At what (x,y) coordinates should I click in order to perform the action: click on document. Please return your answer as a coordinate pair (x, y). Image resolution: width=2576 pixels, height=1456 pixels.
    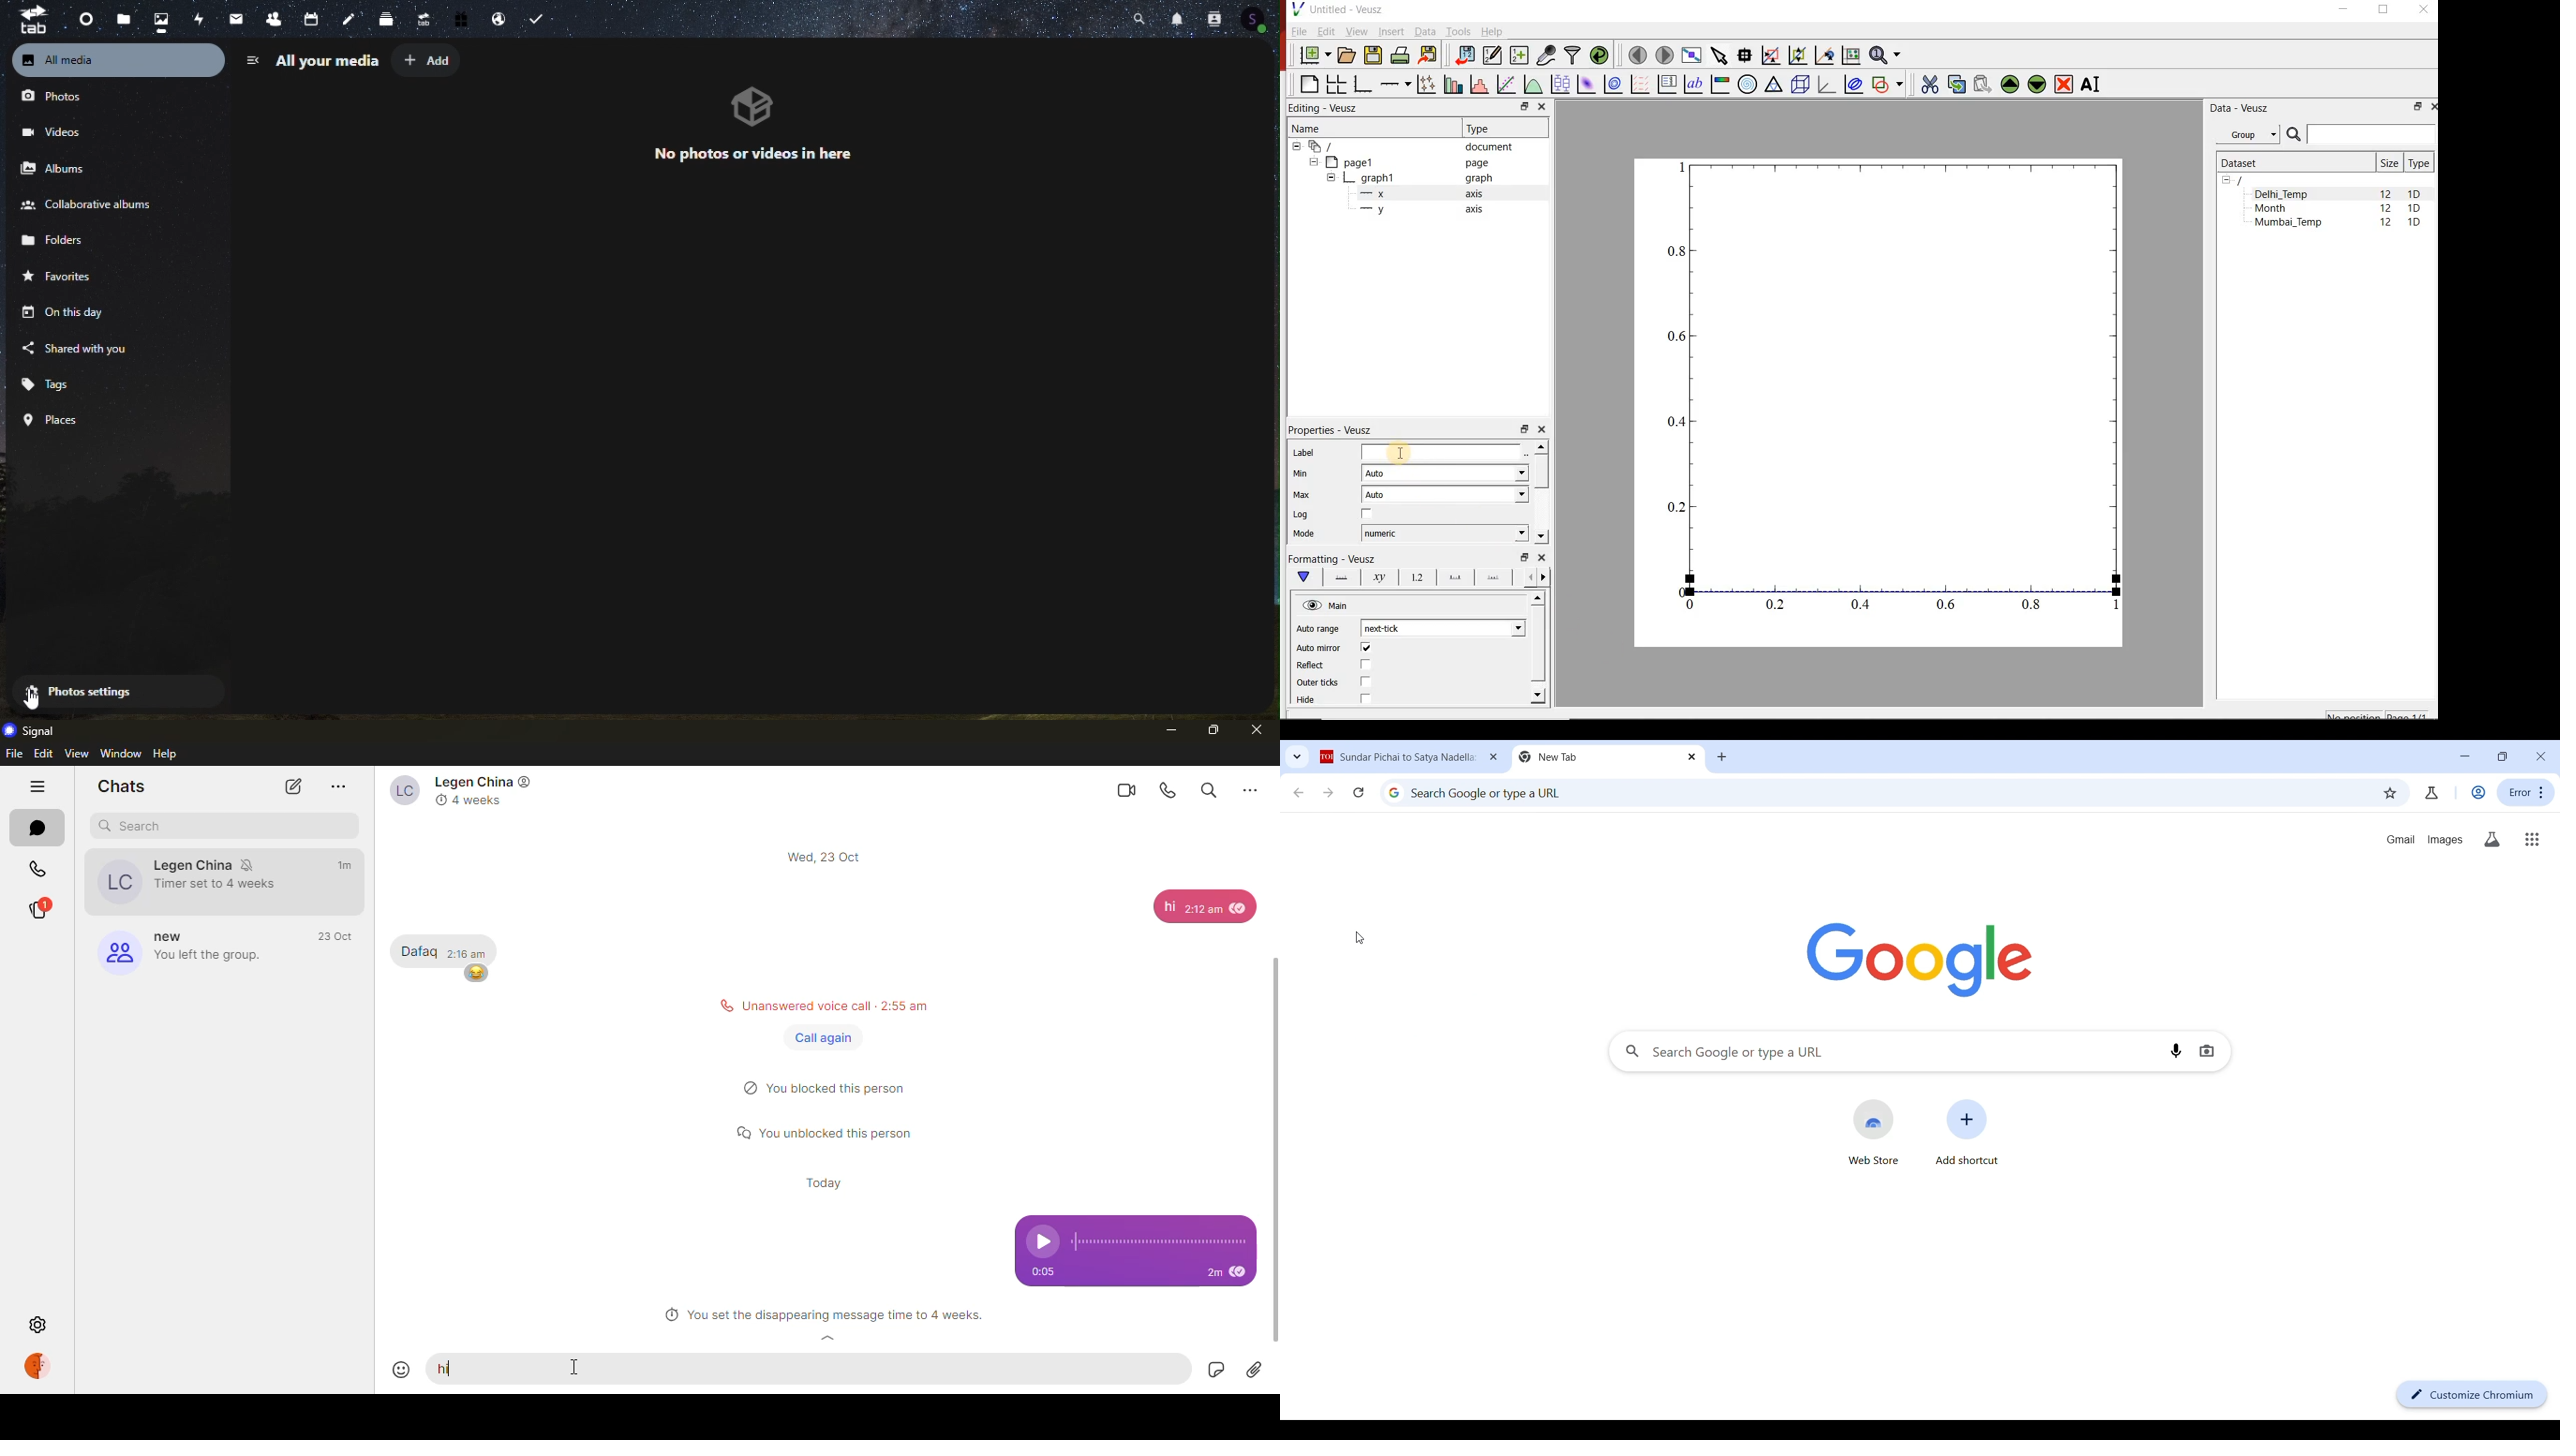
    Looking at the image, I should click on (1406, 146).